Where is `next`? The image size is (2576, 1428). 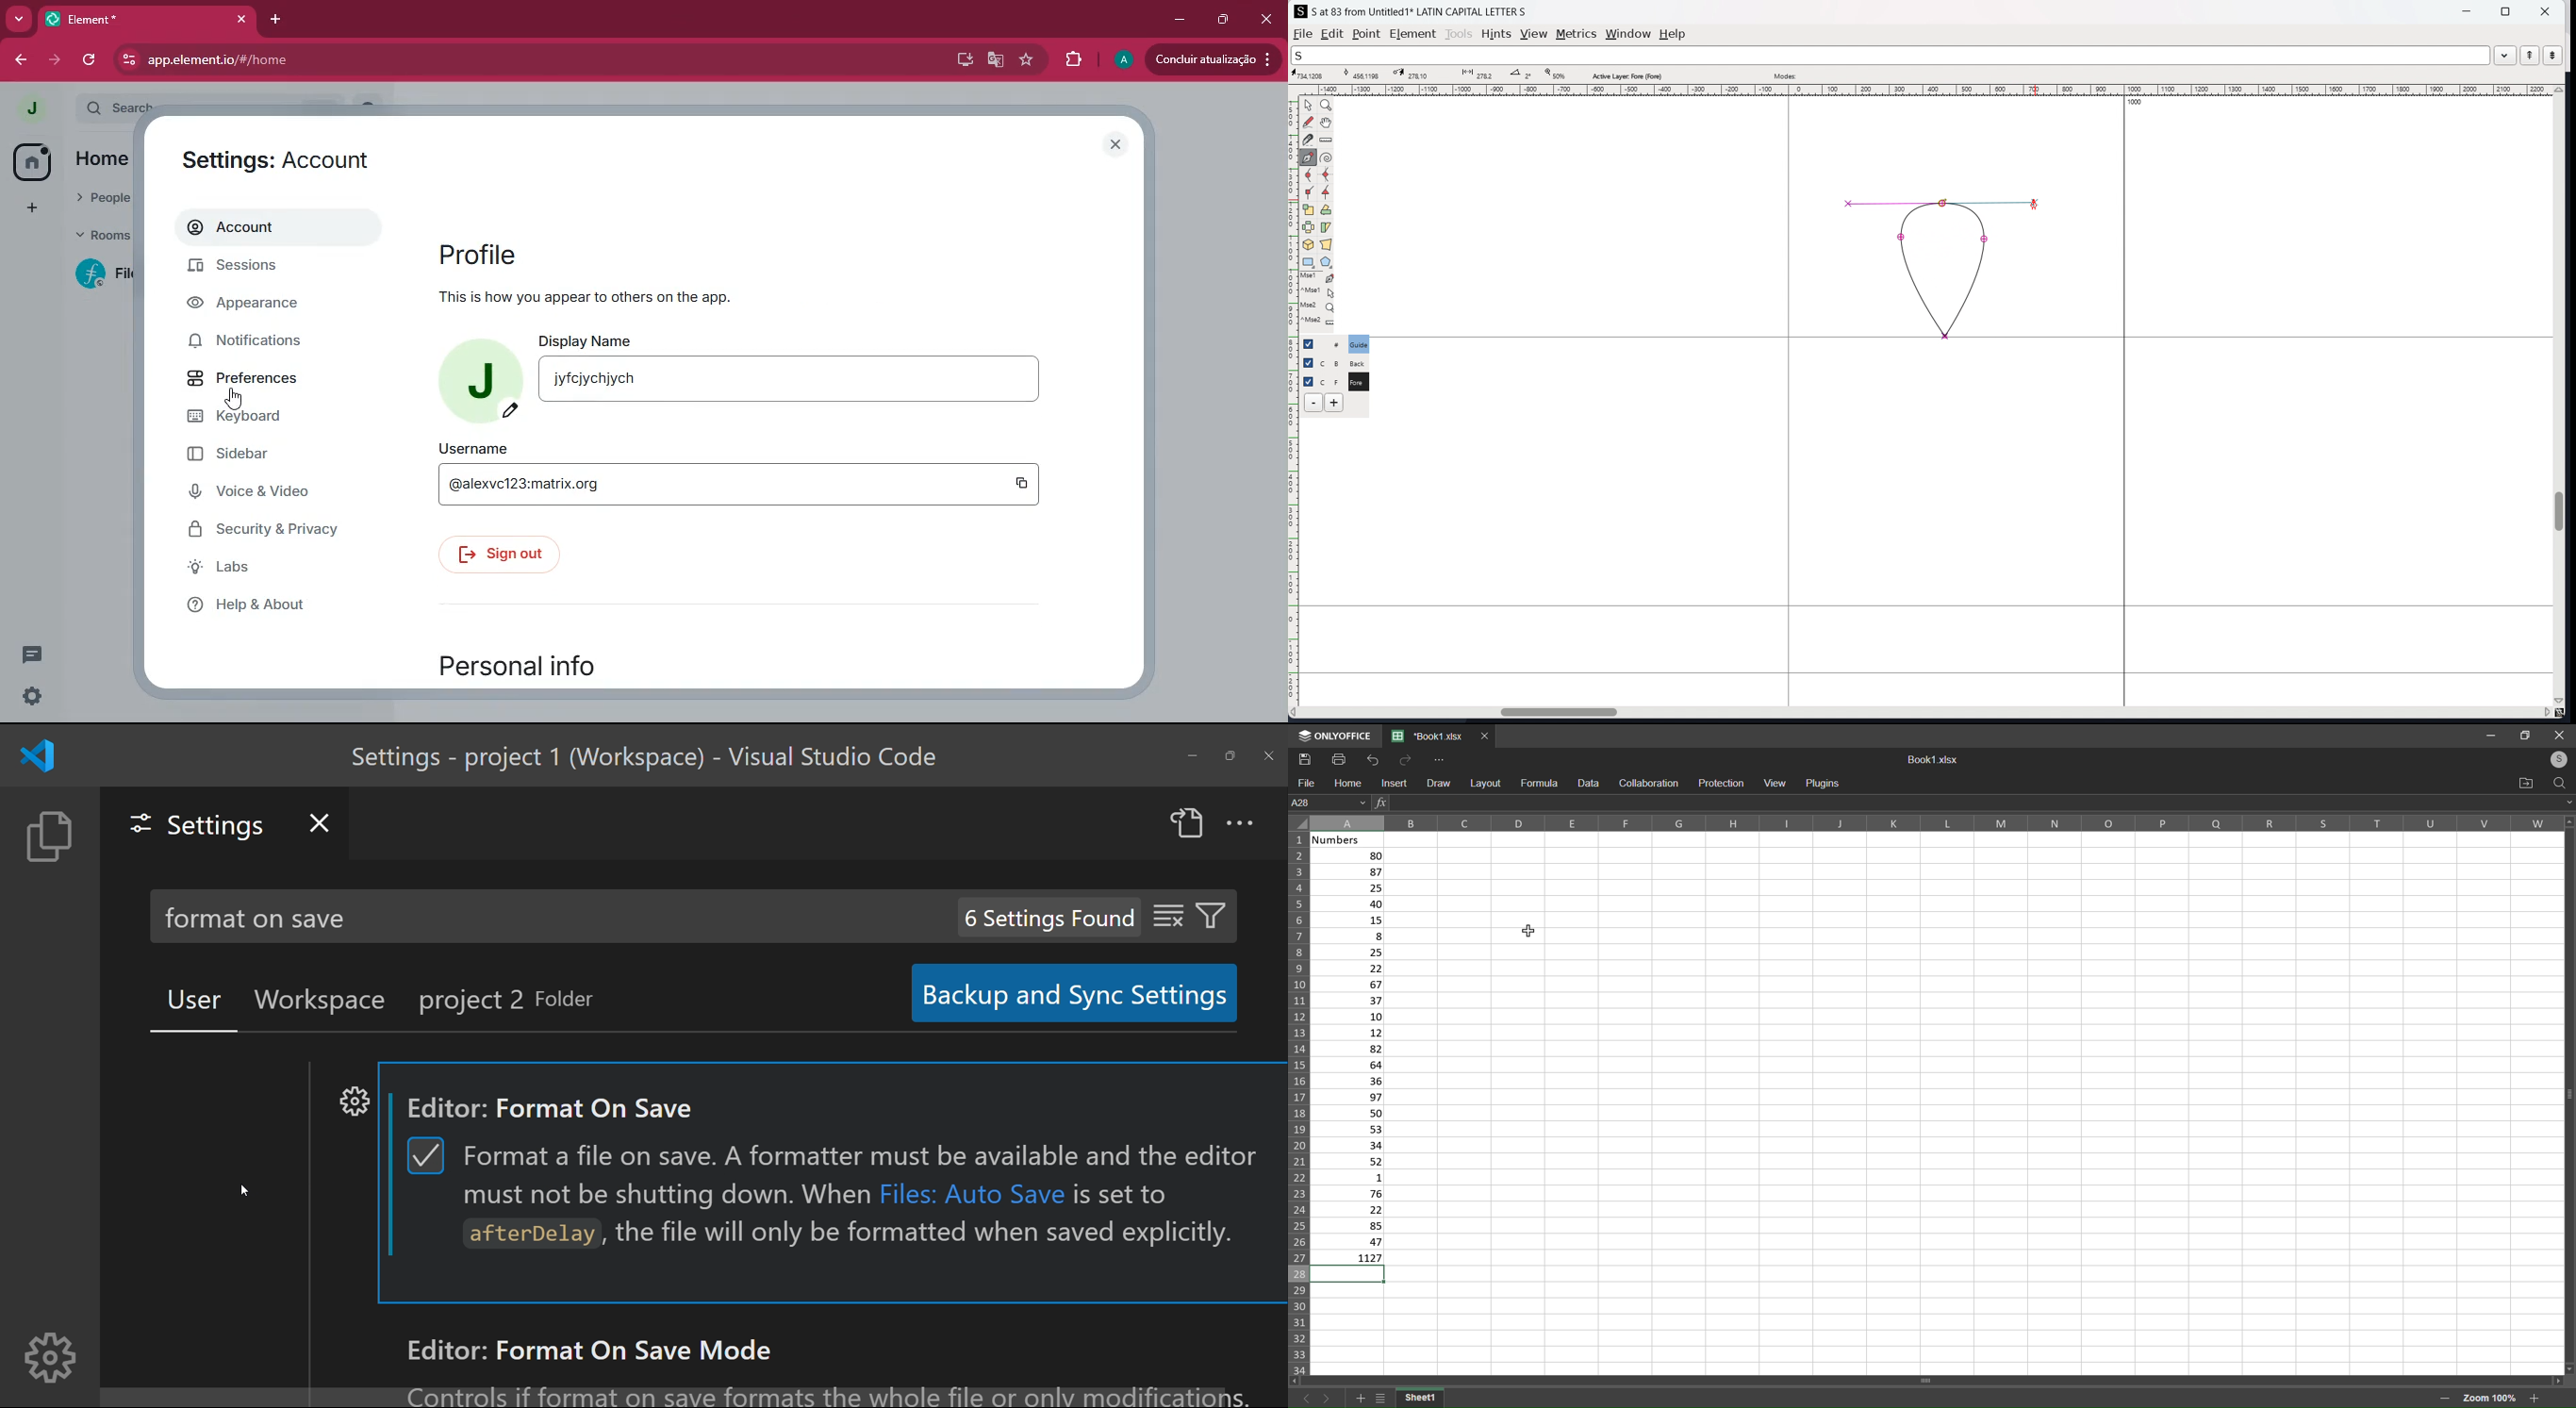
next is located at coordinates (1324, 1398).